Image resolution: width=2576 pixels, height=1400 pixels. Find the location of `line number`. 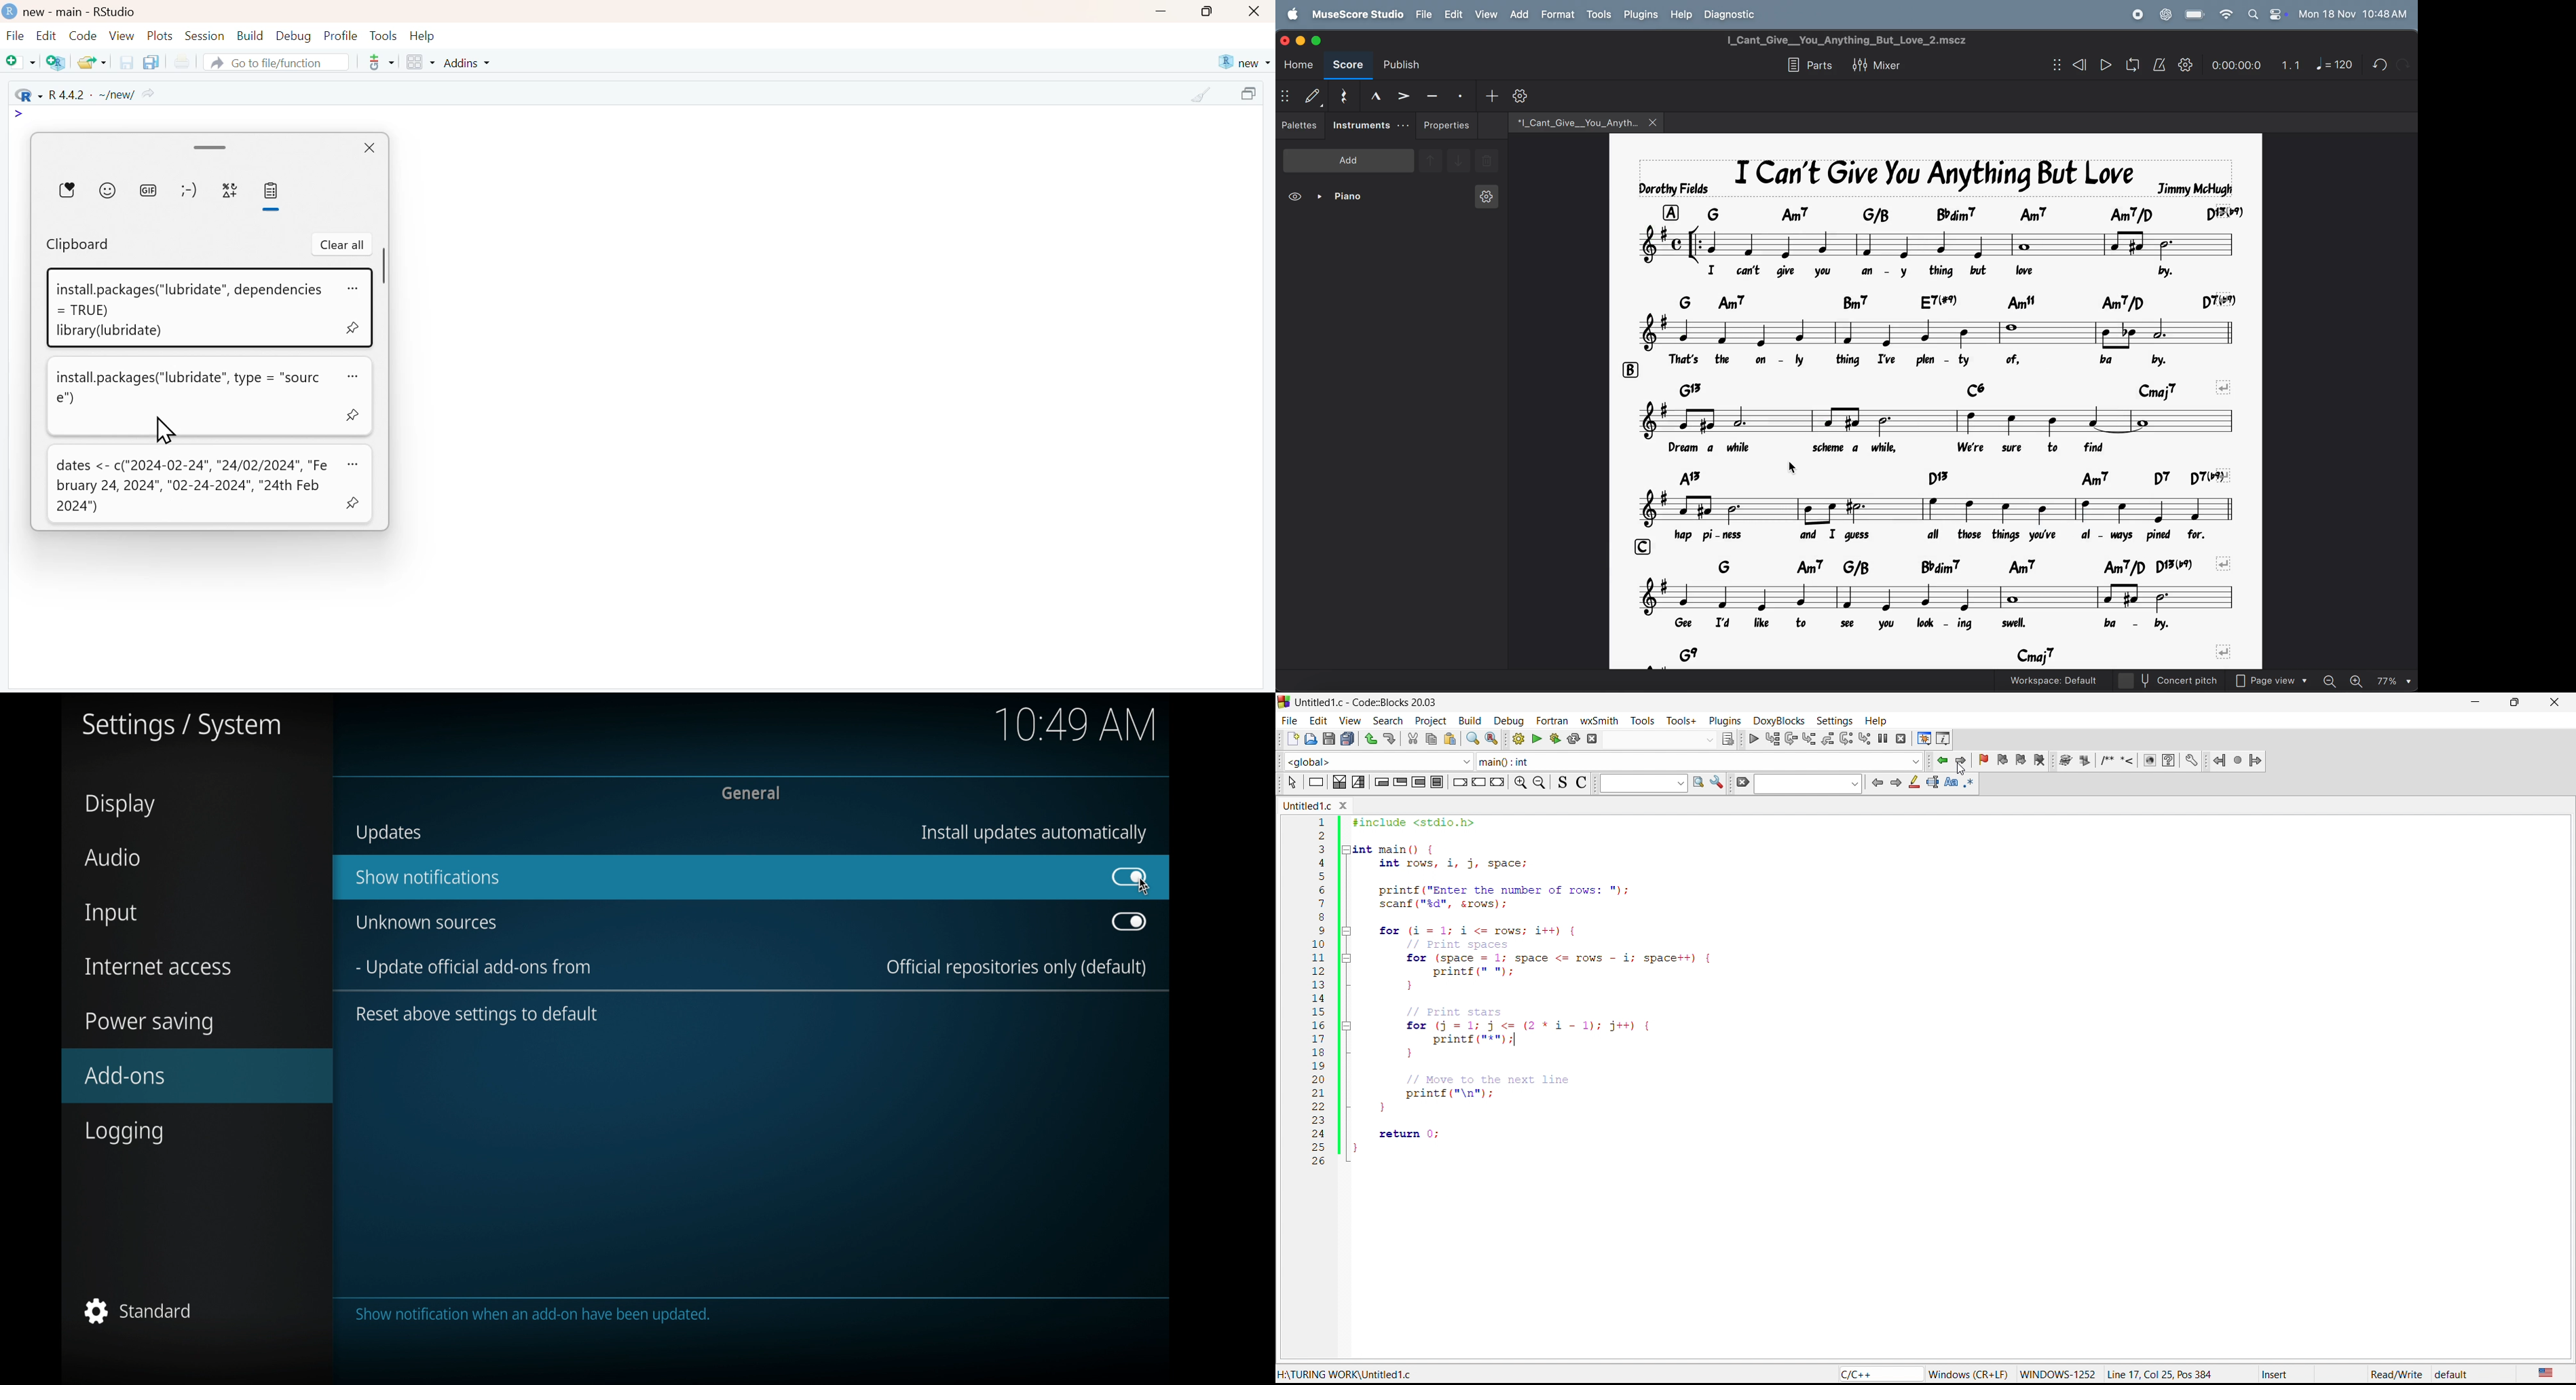

line number is located at coordinates (1322, 993).